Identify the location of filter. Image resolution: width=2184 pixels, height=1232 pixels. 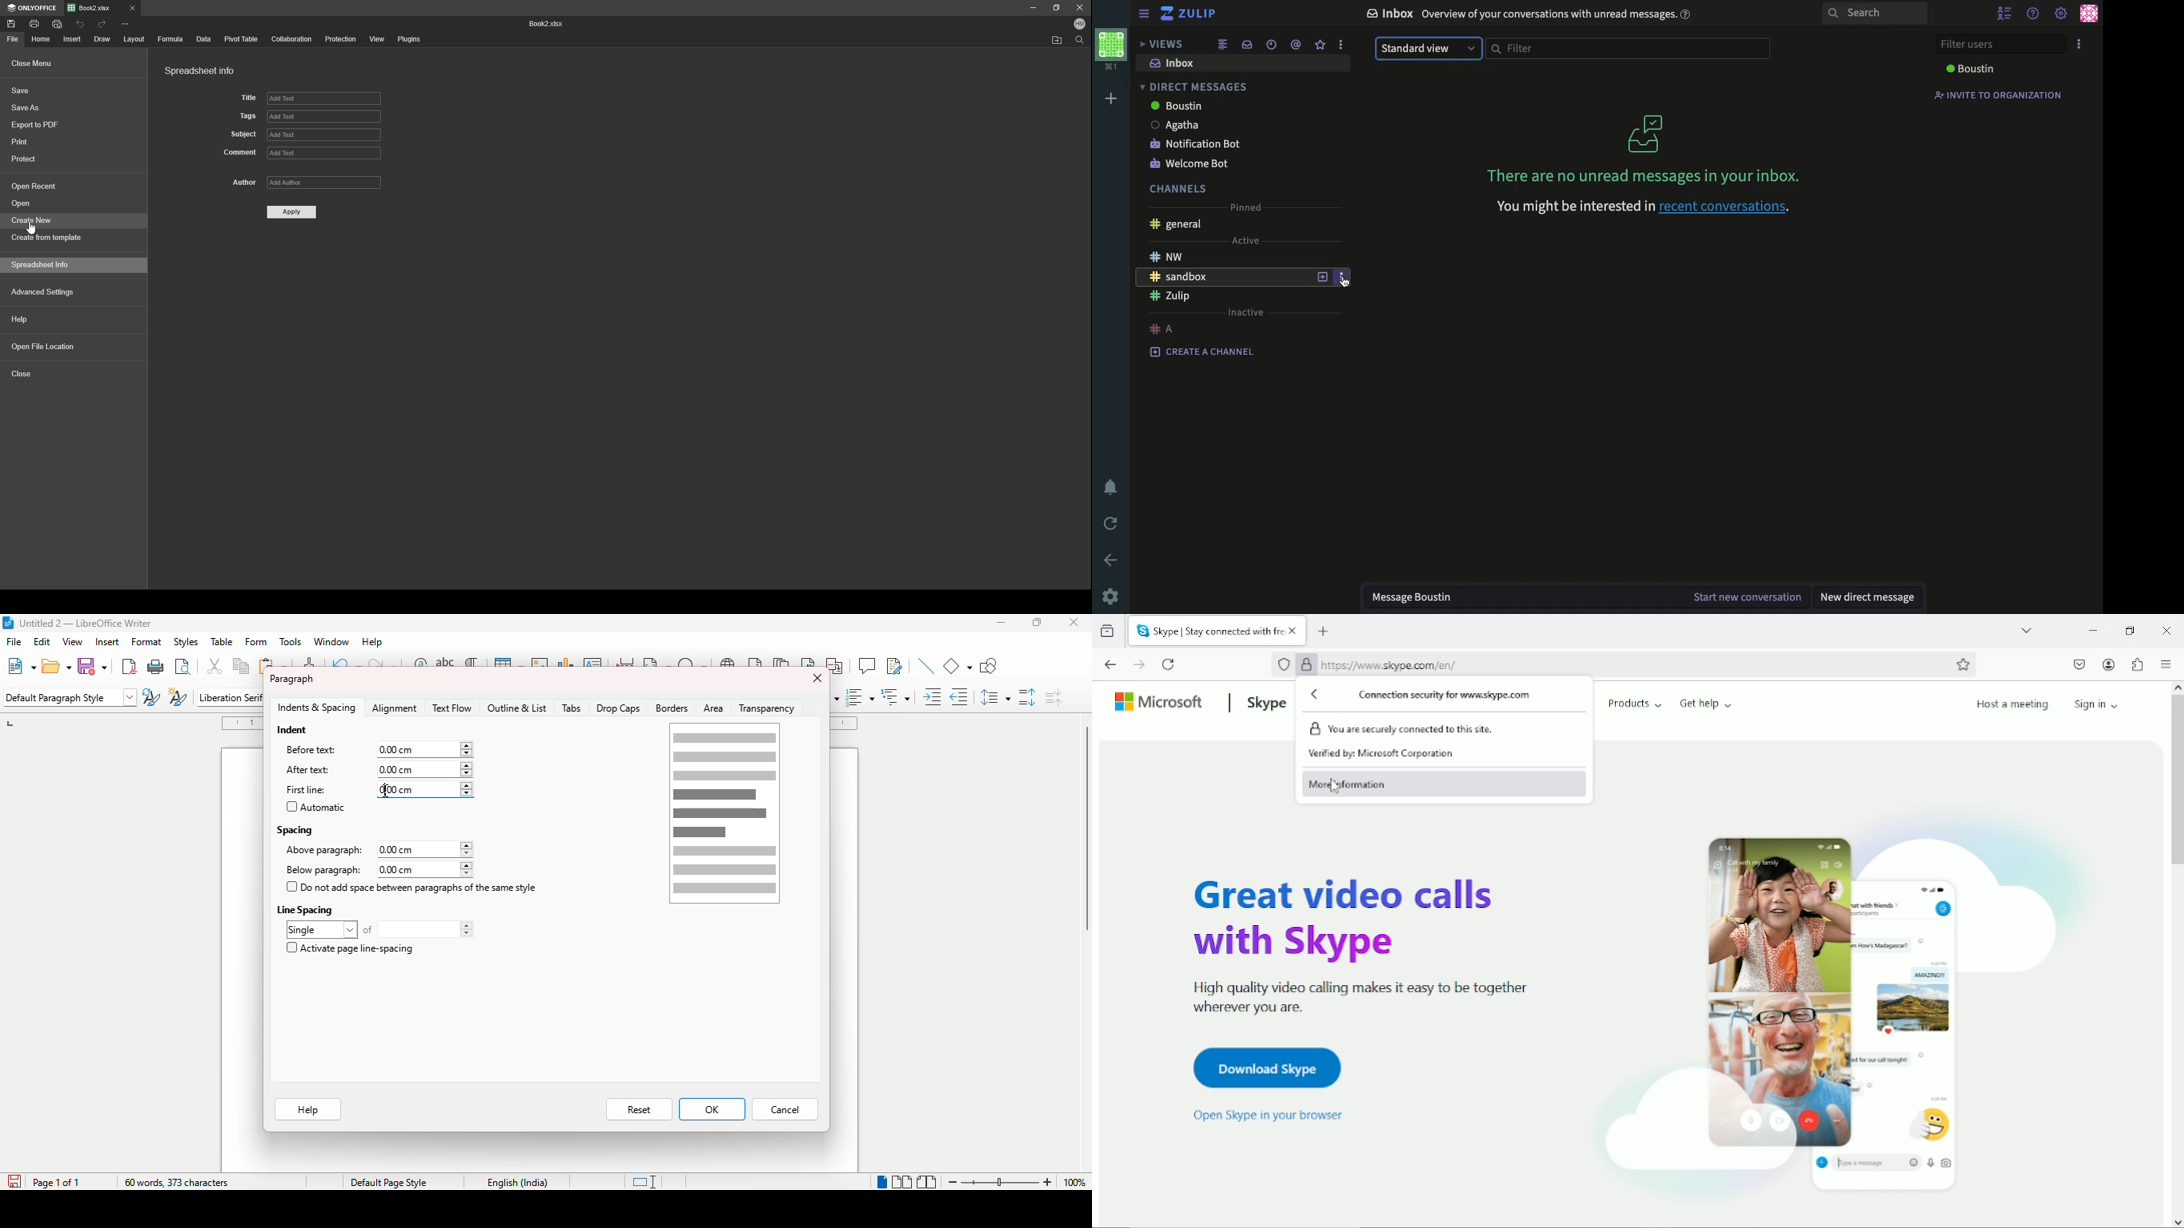
(1628, 50).